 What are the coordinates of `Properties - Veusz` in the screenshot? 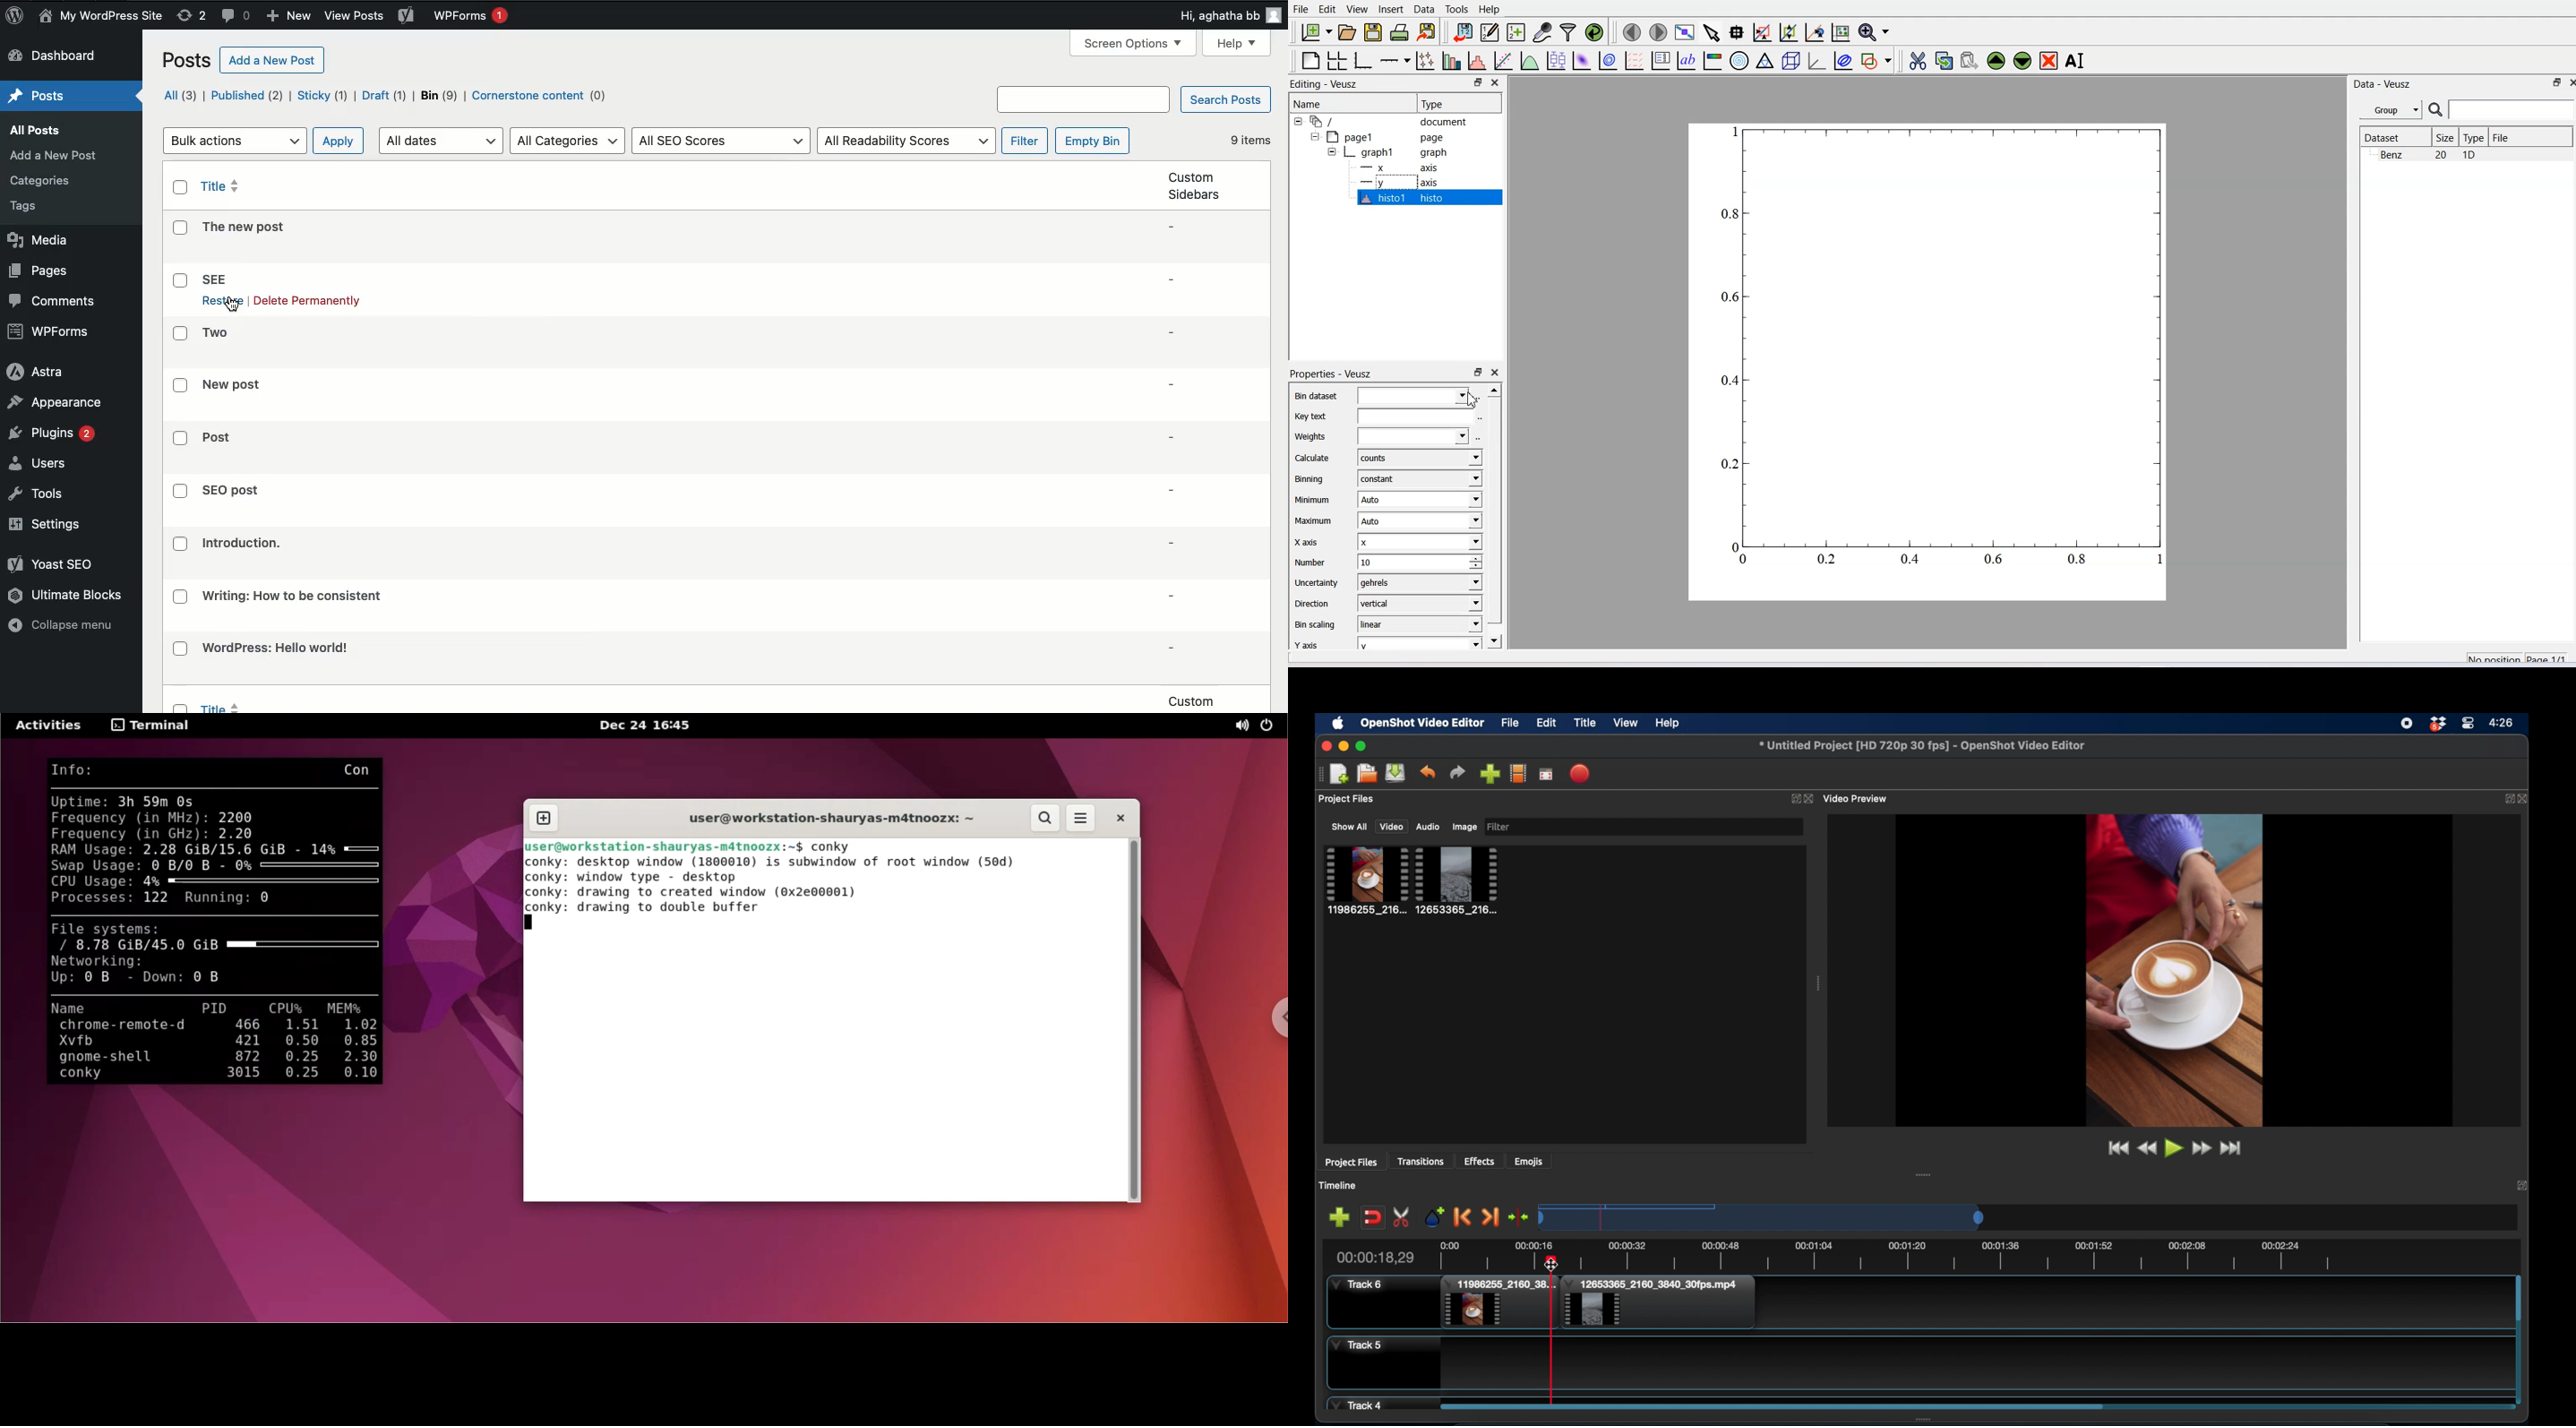 It's located at (1333, 373).